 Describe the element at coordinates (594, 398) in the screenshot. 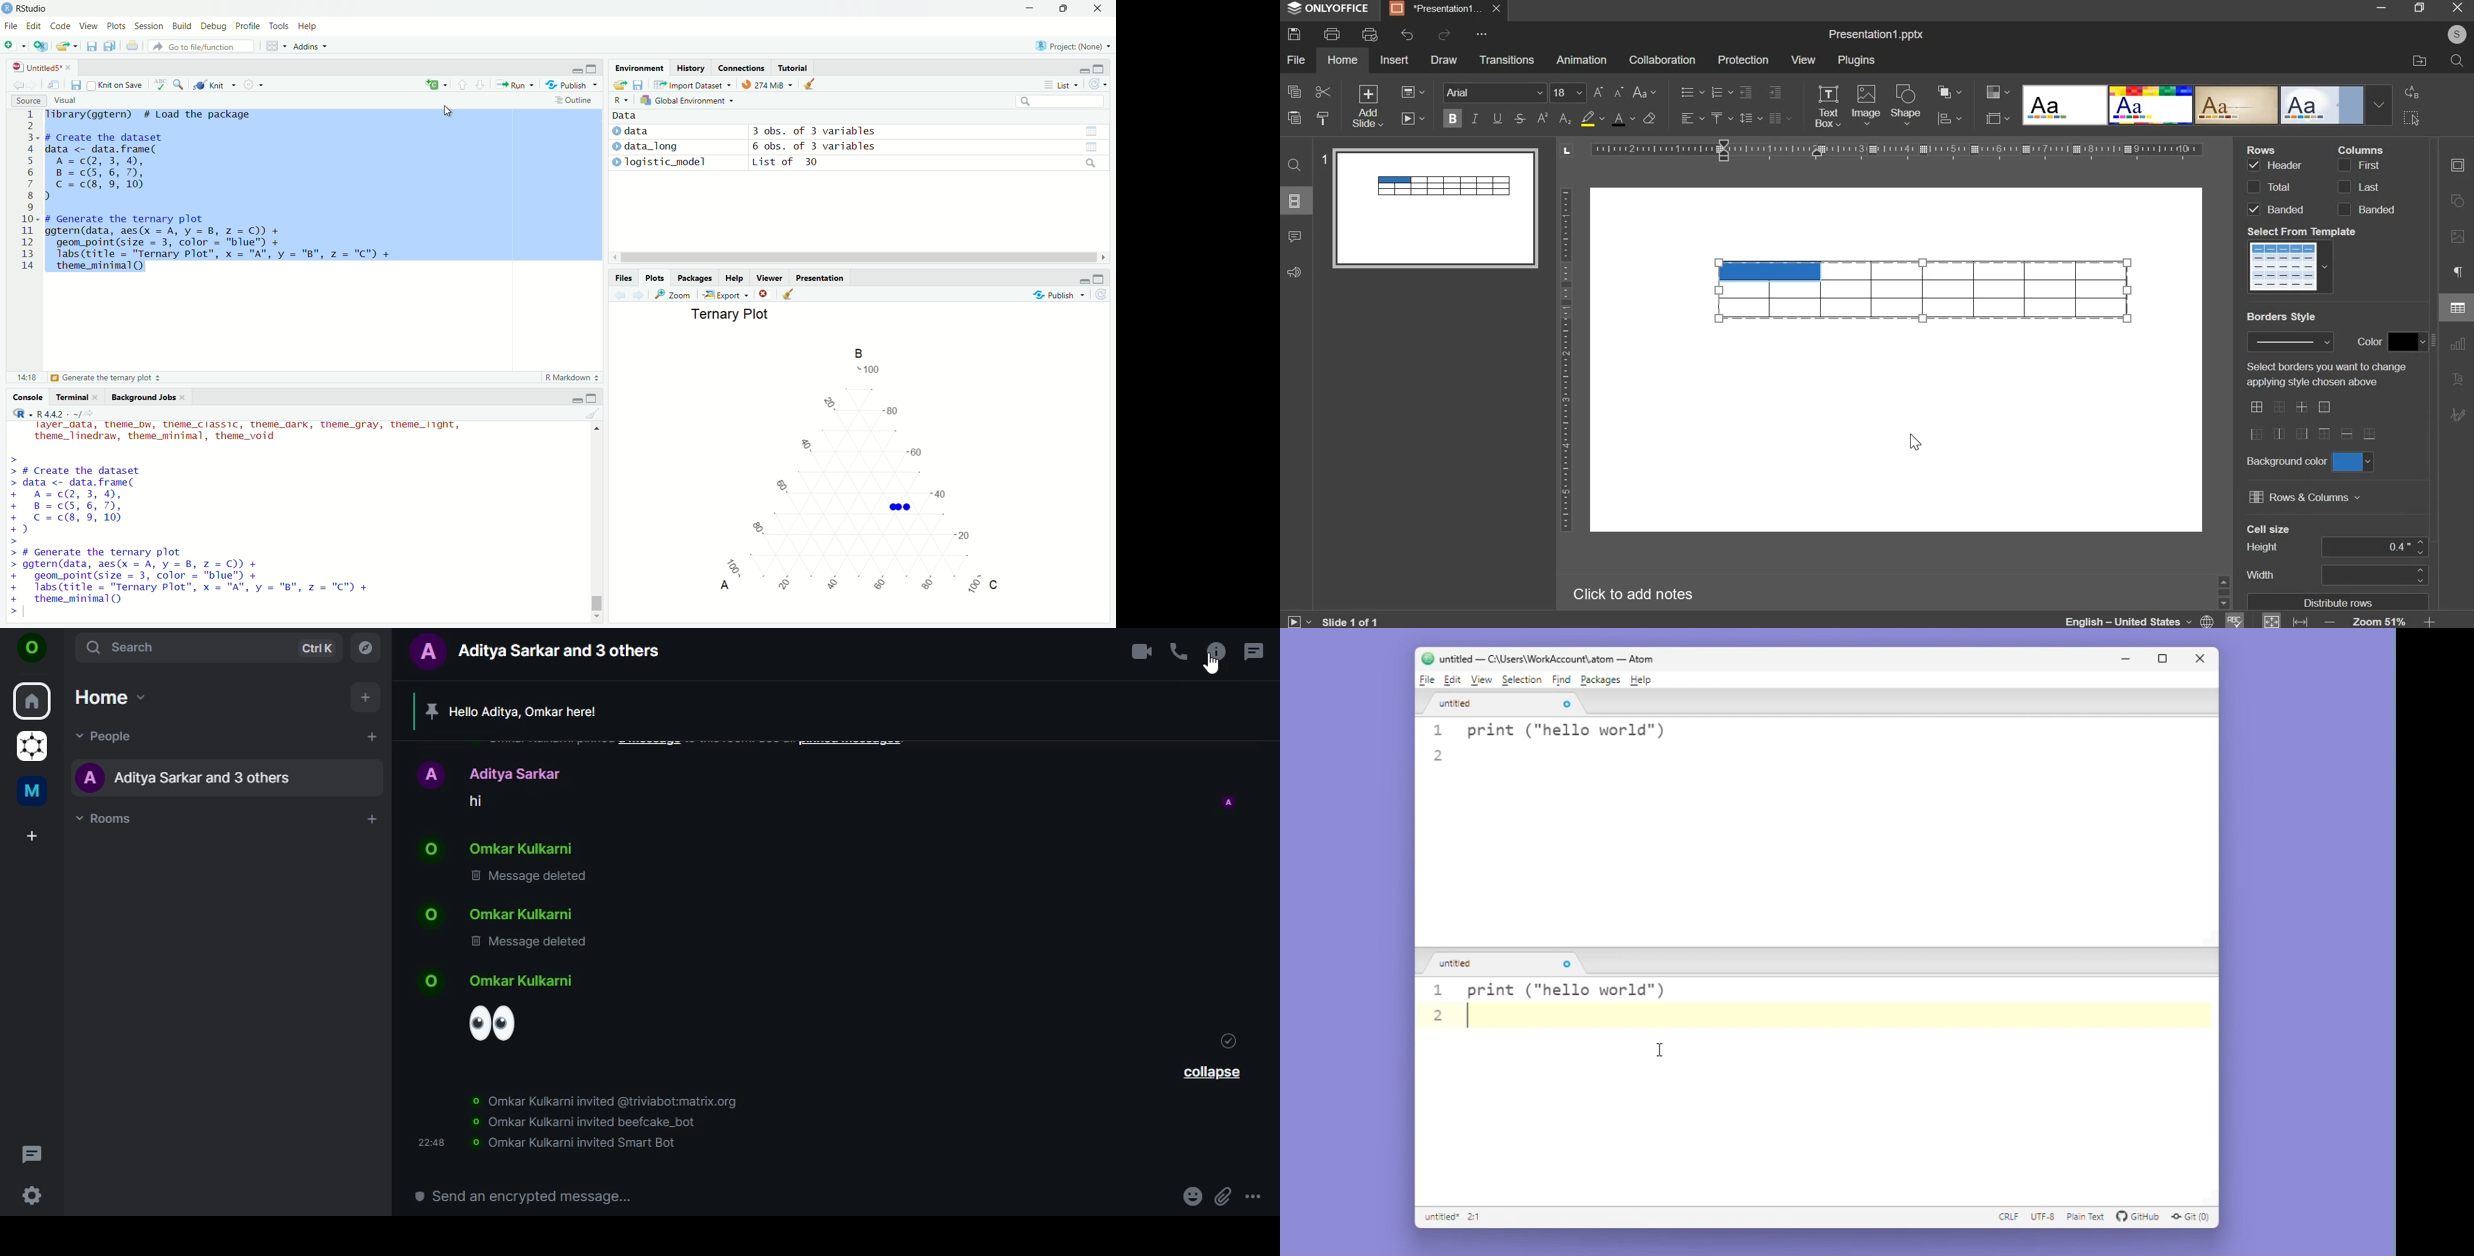

I see `maximise` at that location.